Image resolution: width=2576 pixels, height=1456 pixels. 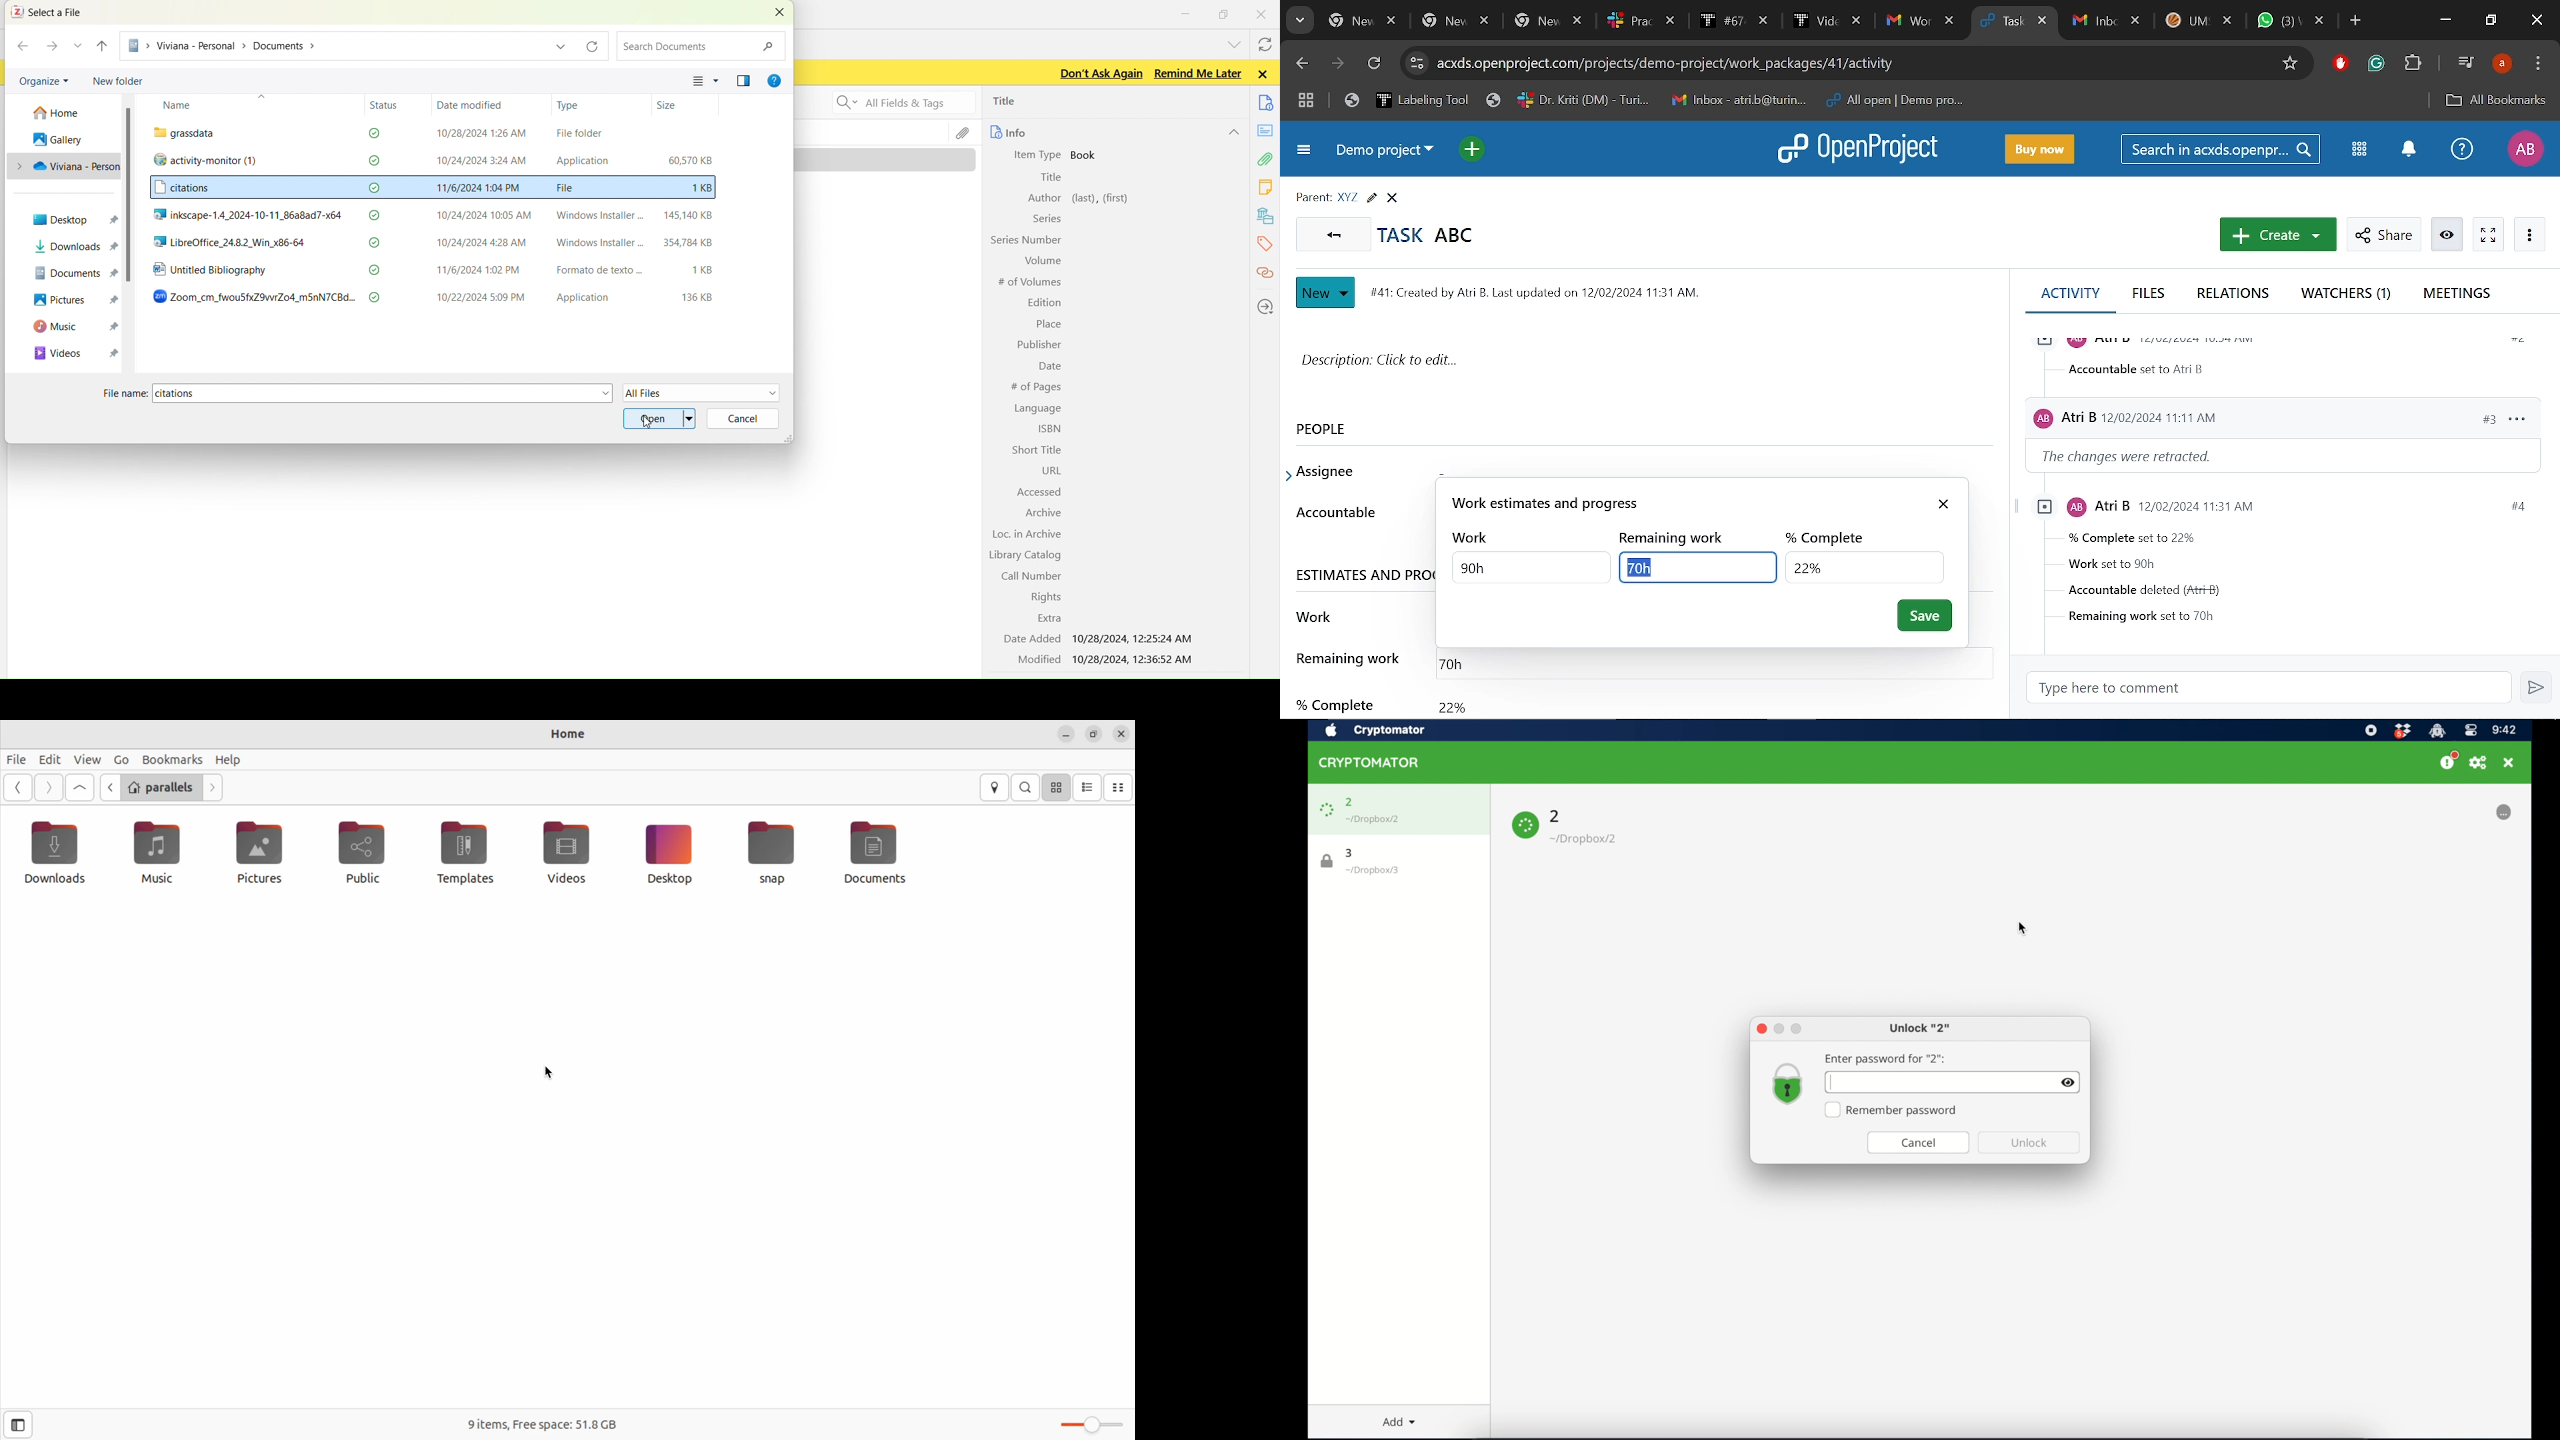 I want to click on PC > Viviana - Personal > Documents >, so click(x=235, y=46).